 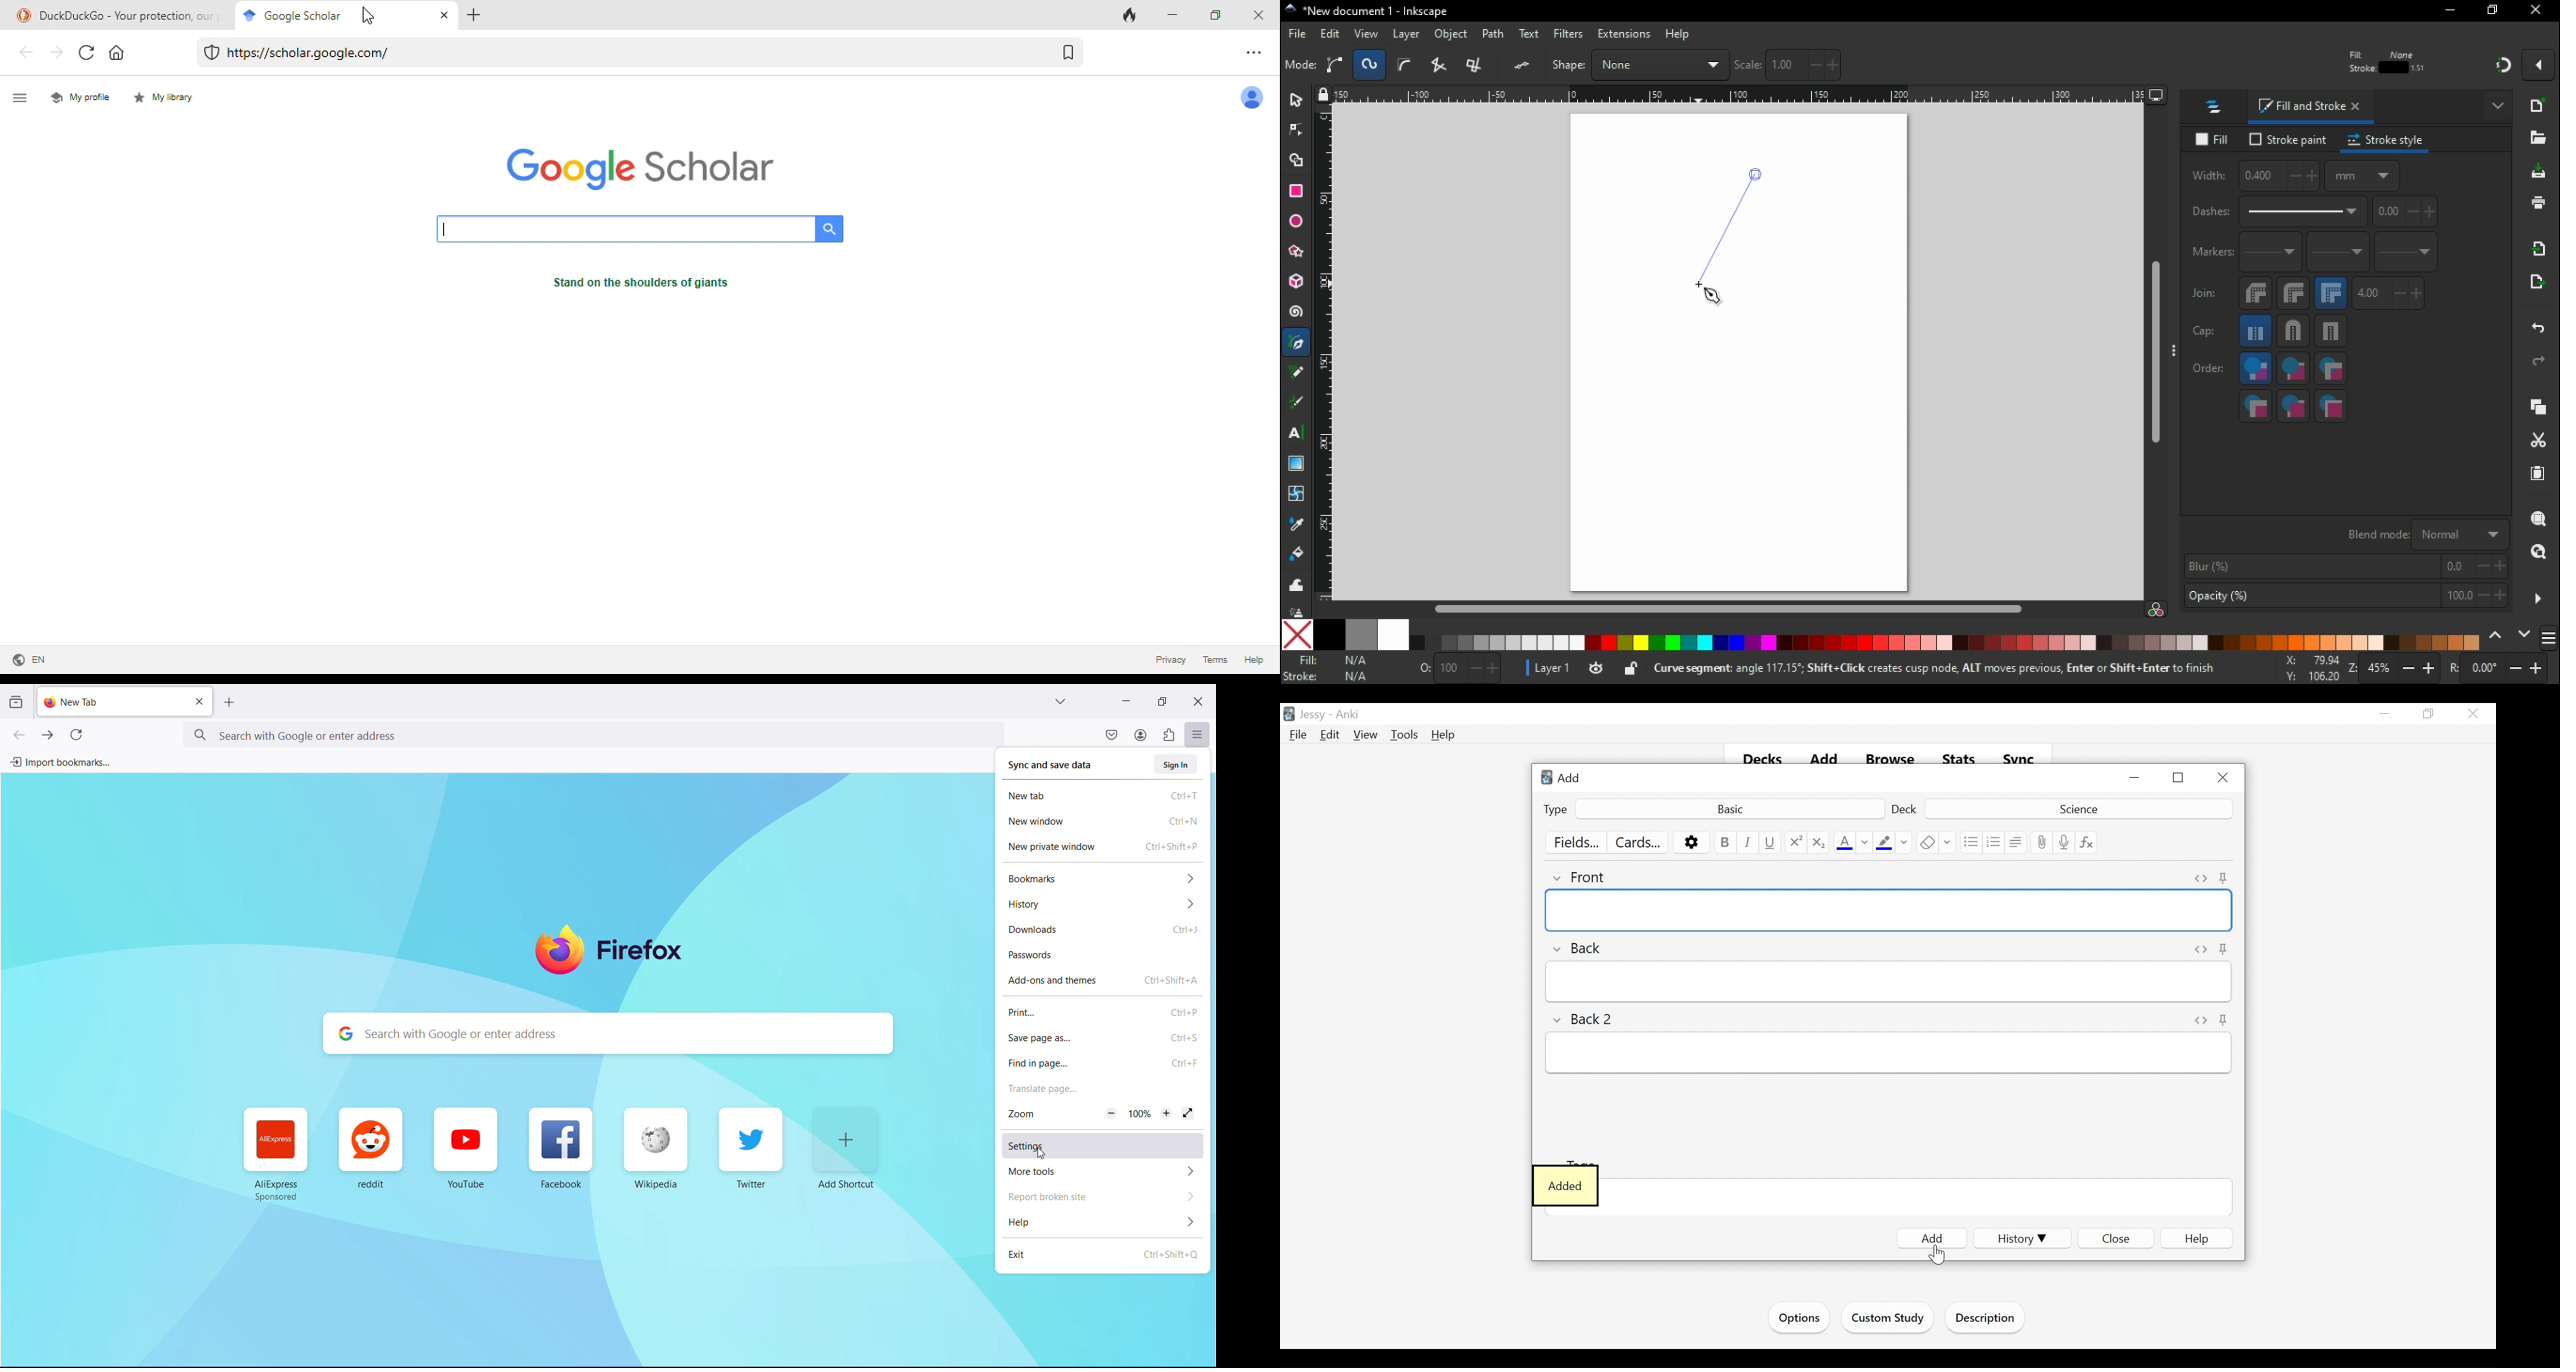 What do you see at coordinates (2217, 109) in the screenshot?
I see `layers and objects` at bounding box center [2217, 109].